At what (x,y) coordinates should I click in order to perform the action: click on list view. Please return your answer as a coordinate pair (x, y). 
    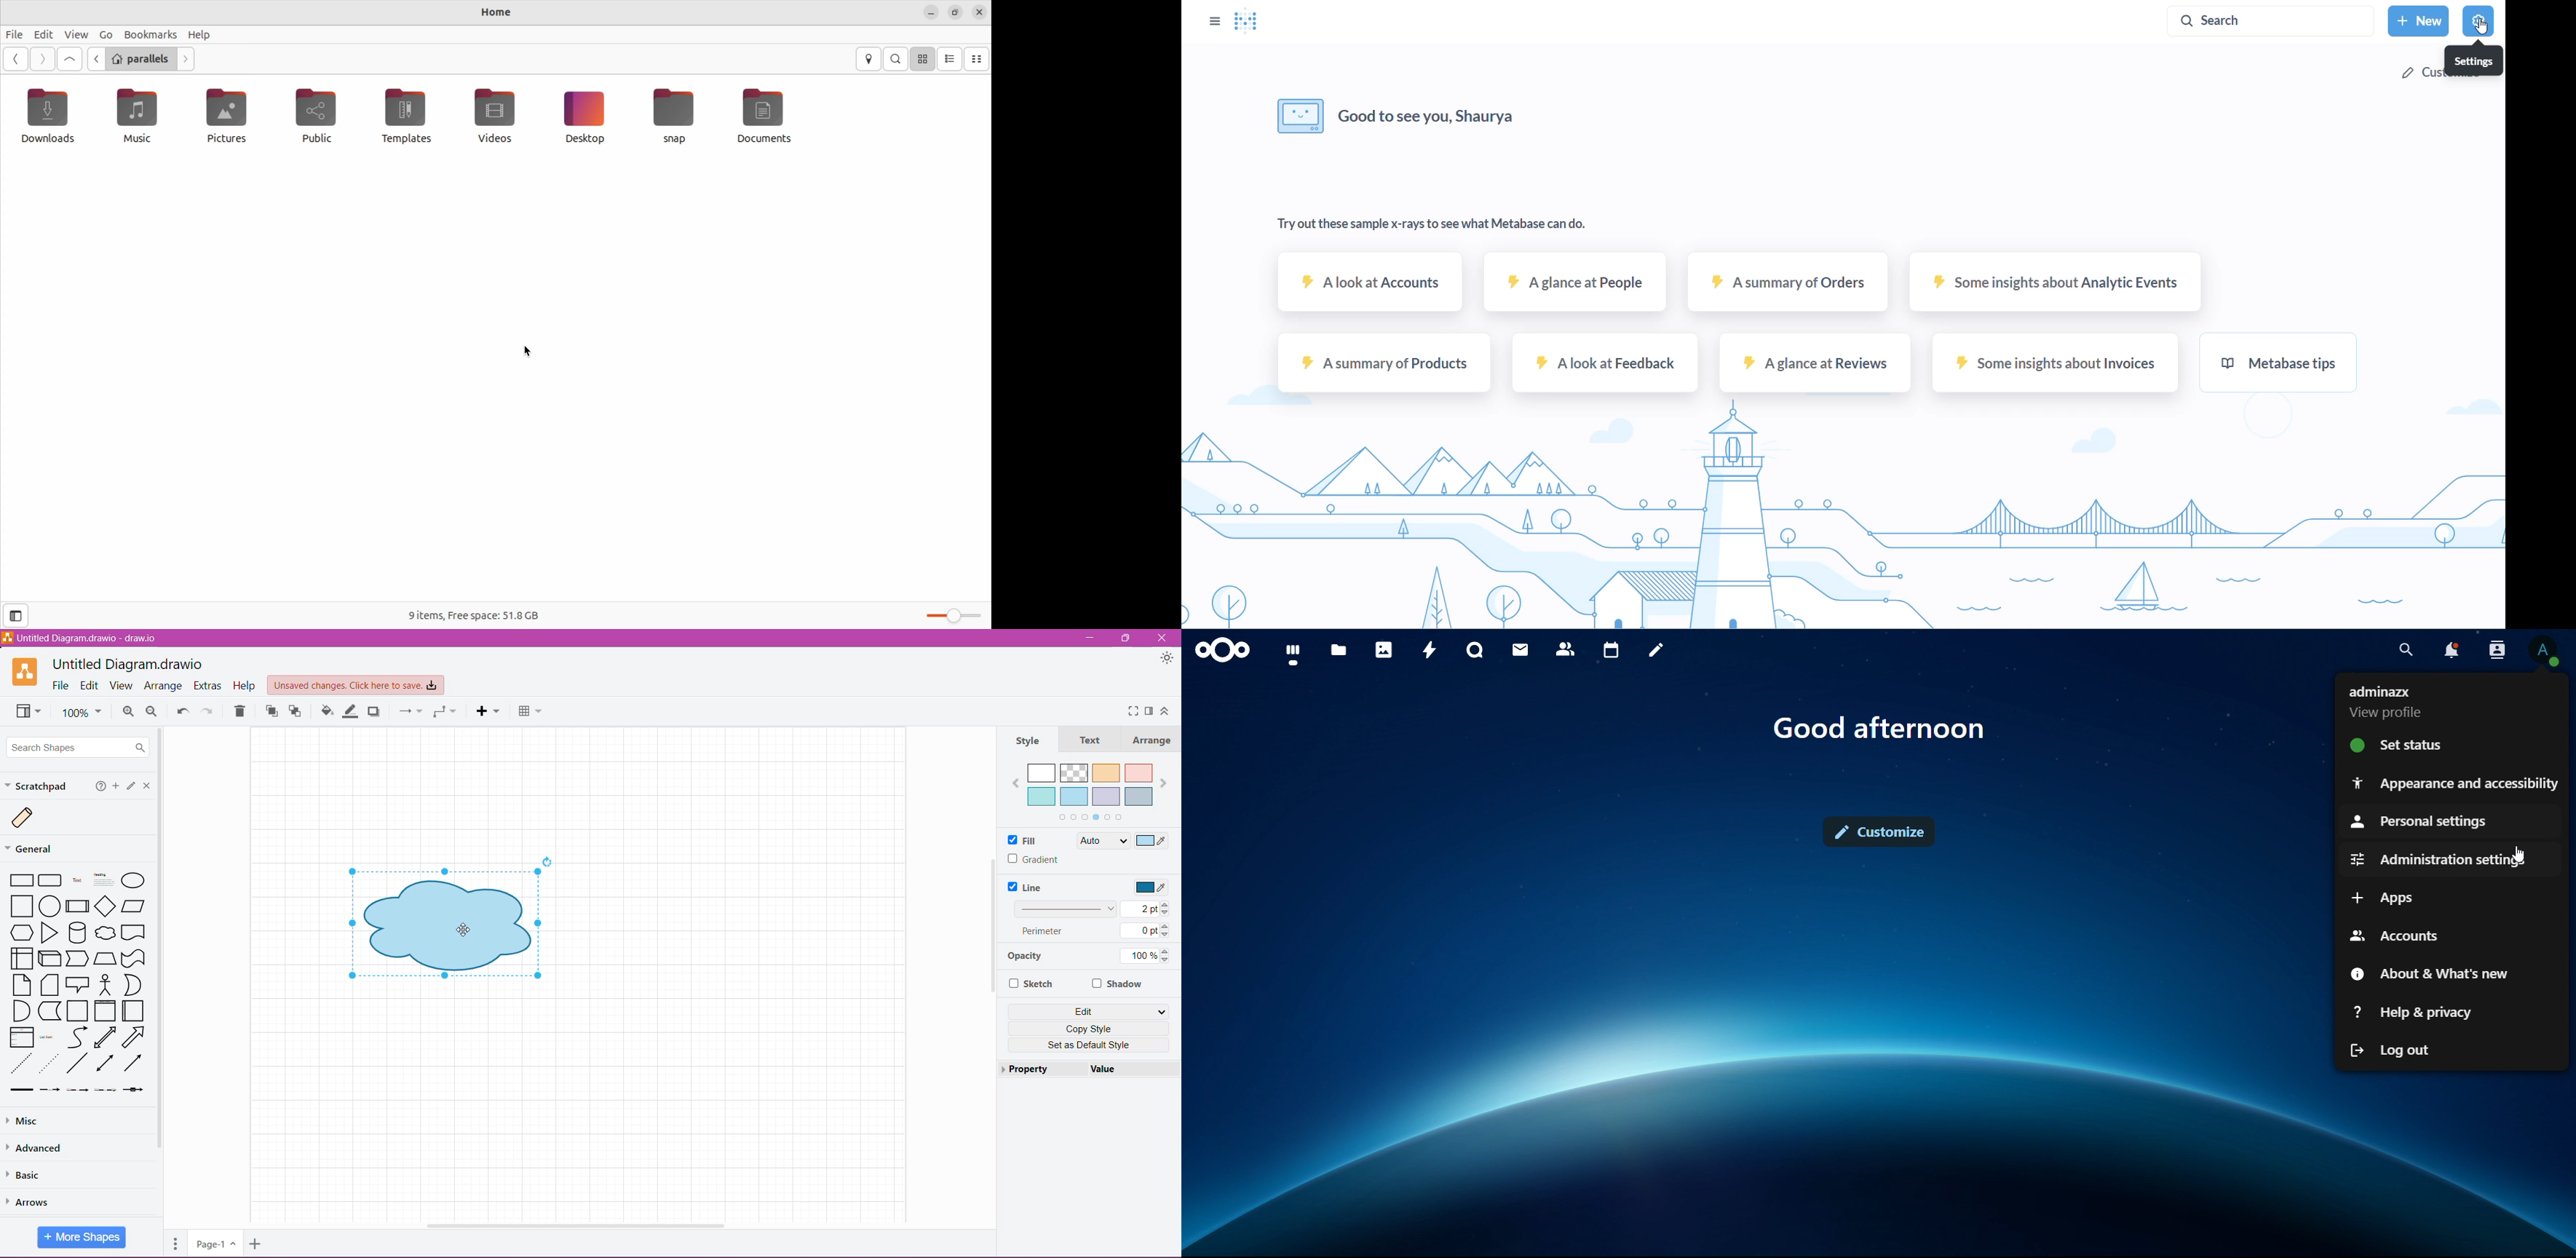
    Looking at the image, I should click on (951, 59).